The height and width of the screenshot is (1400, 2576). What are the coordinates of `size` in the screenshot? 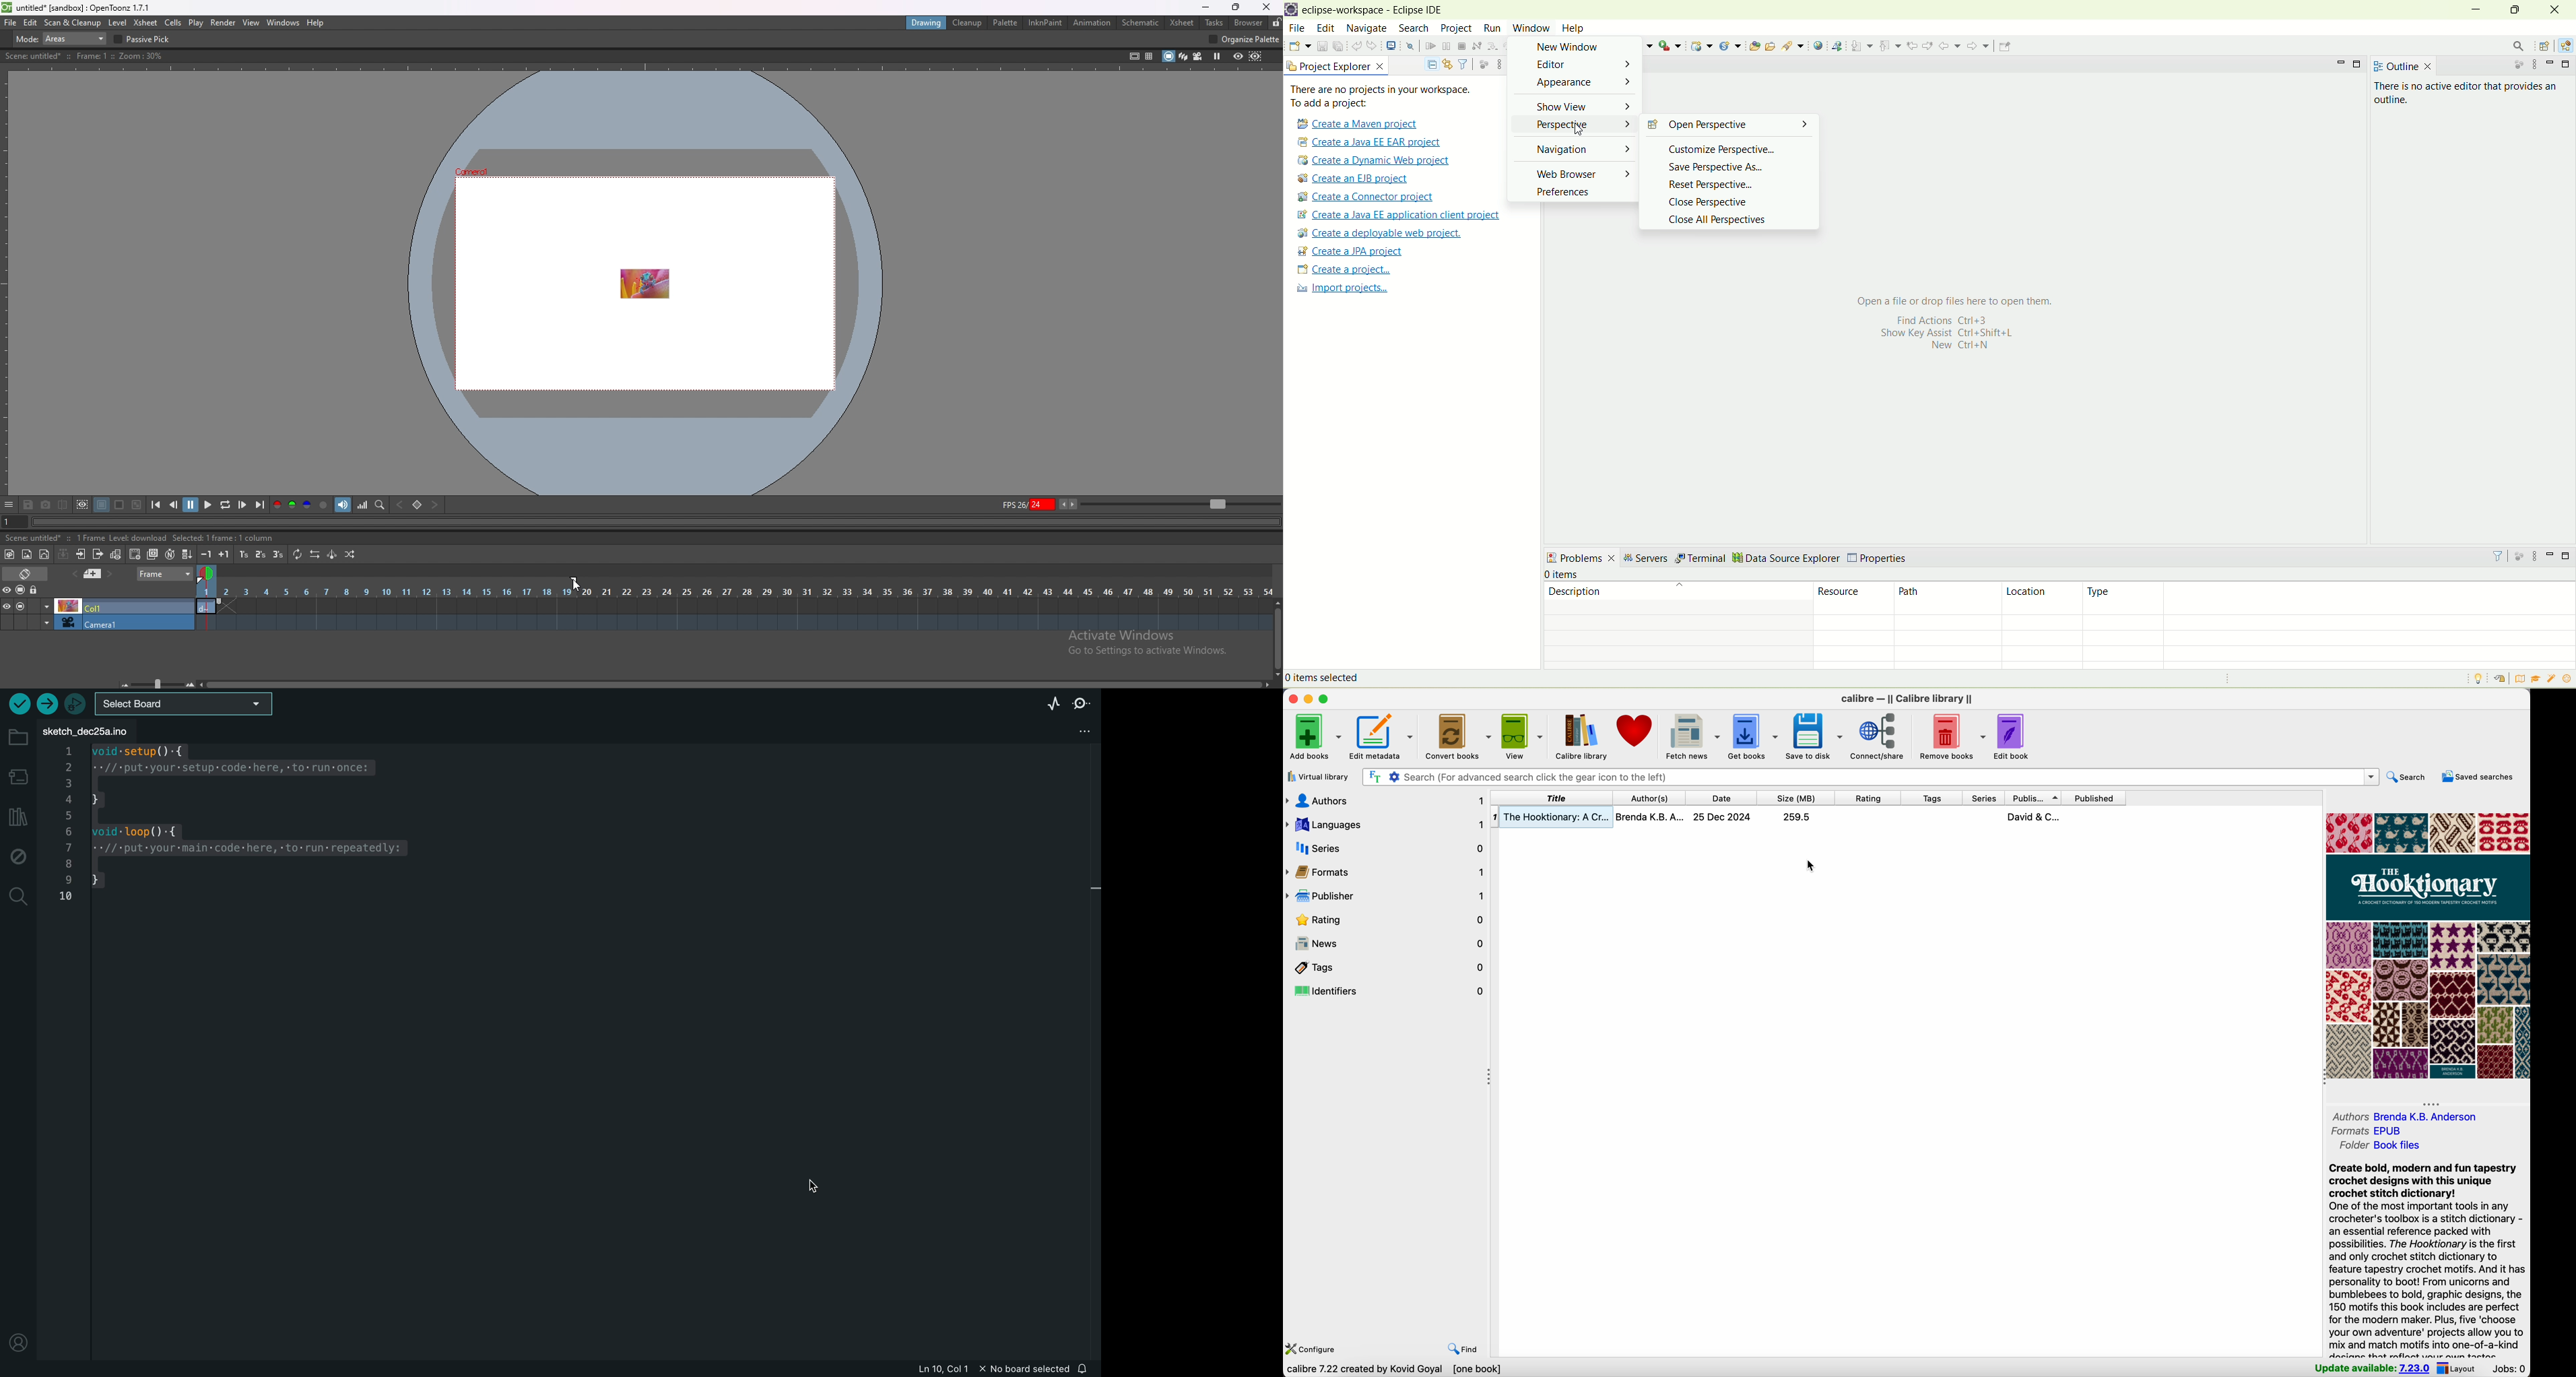 It's located at (1797, 798).